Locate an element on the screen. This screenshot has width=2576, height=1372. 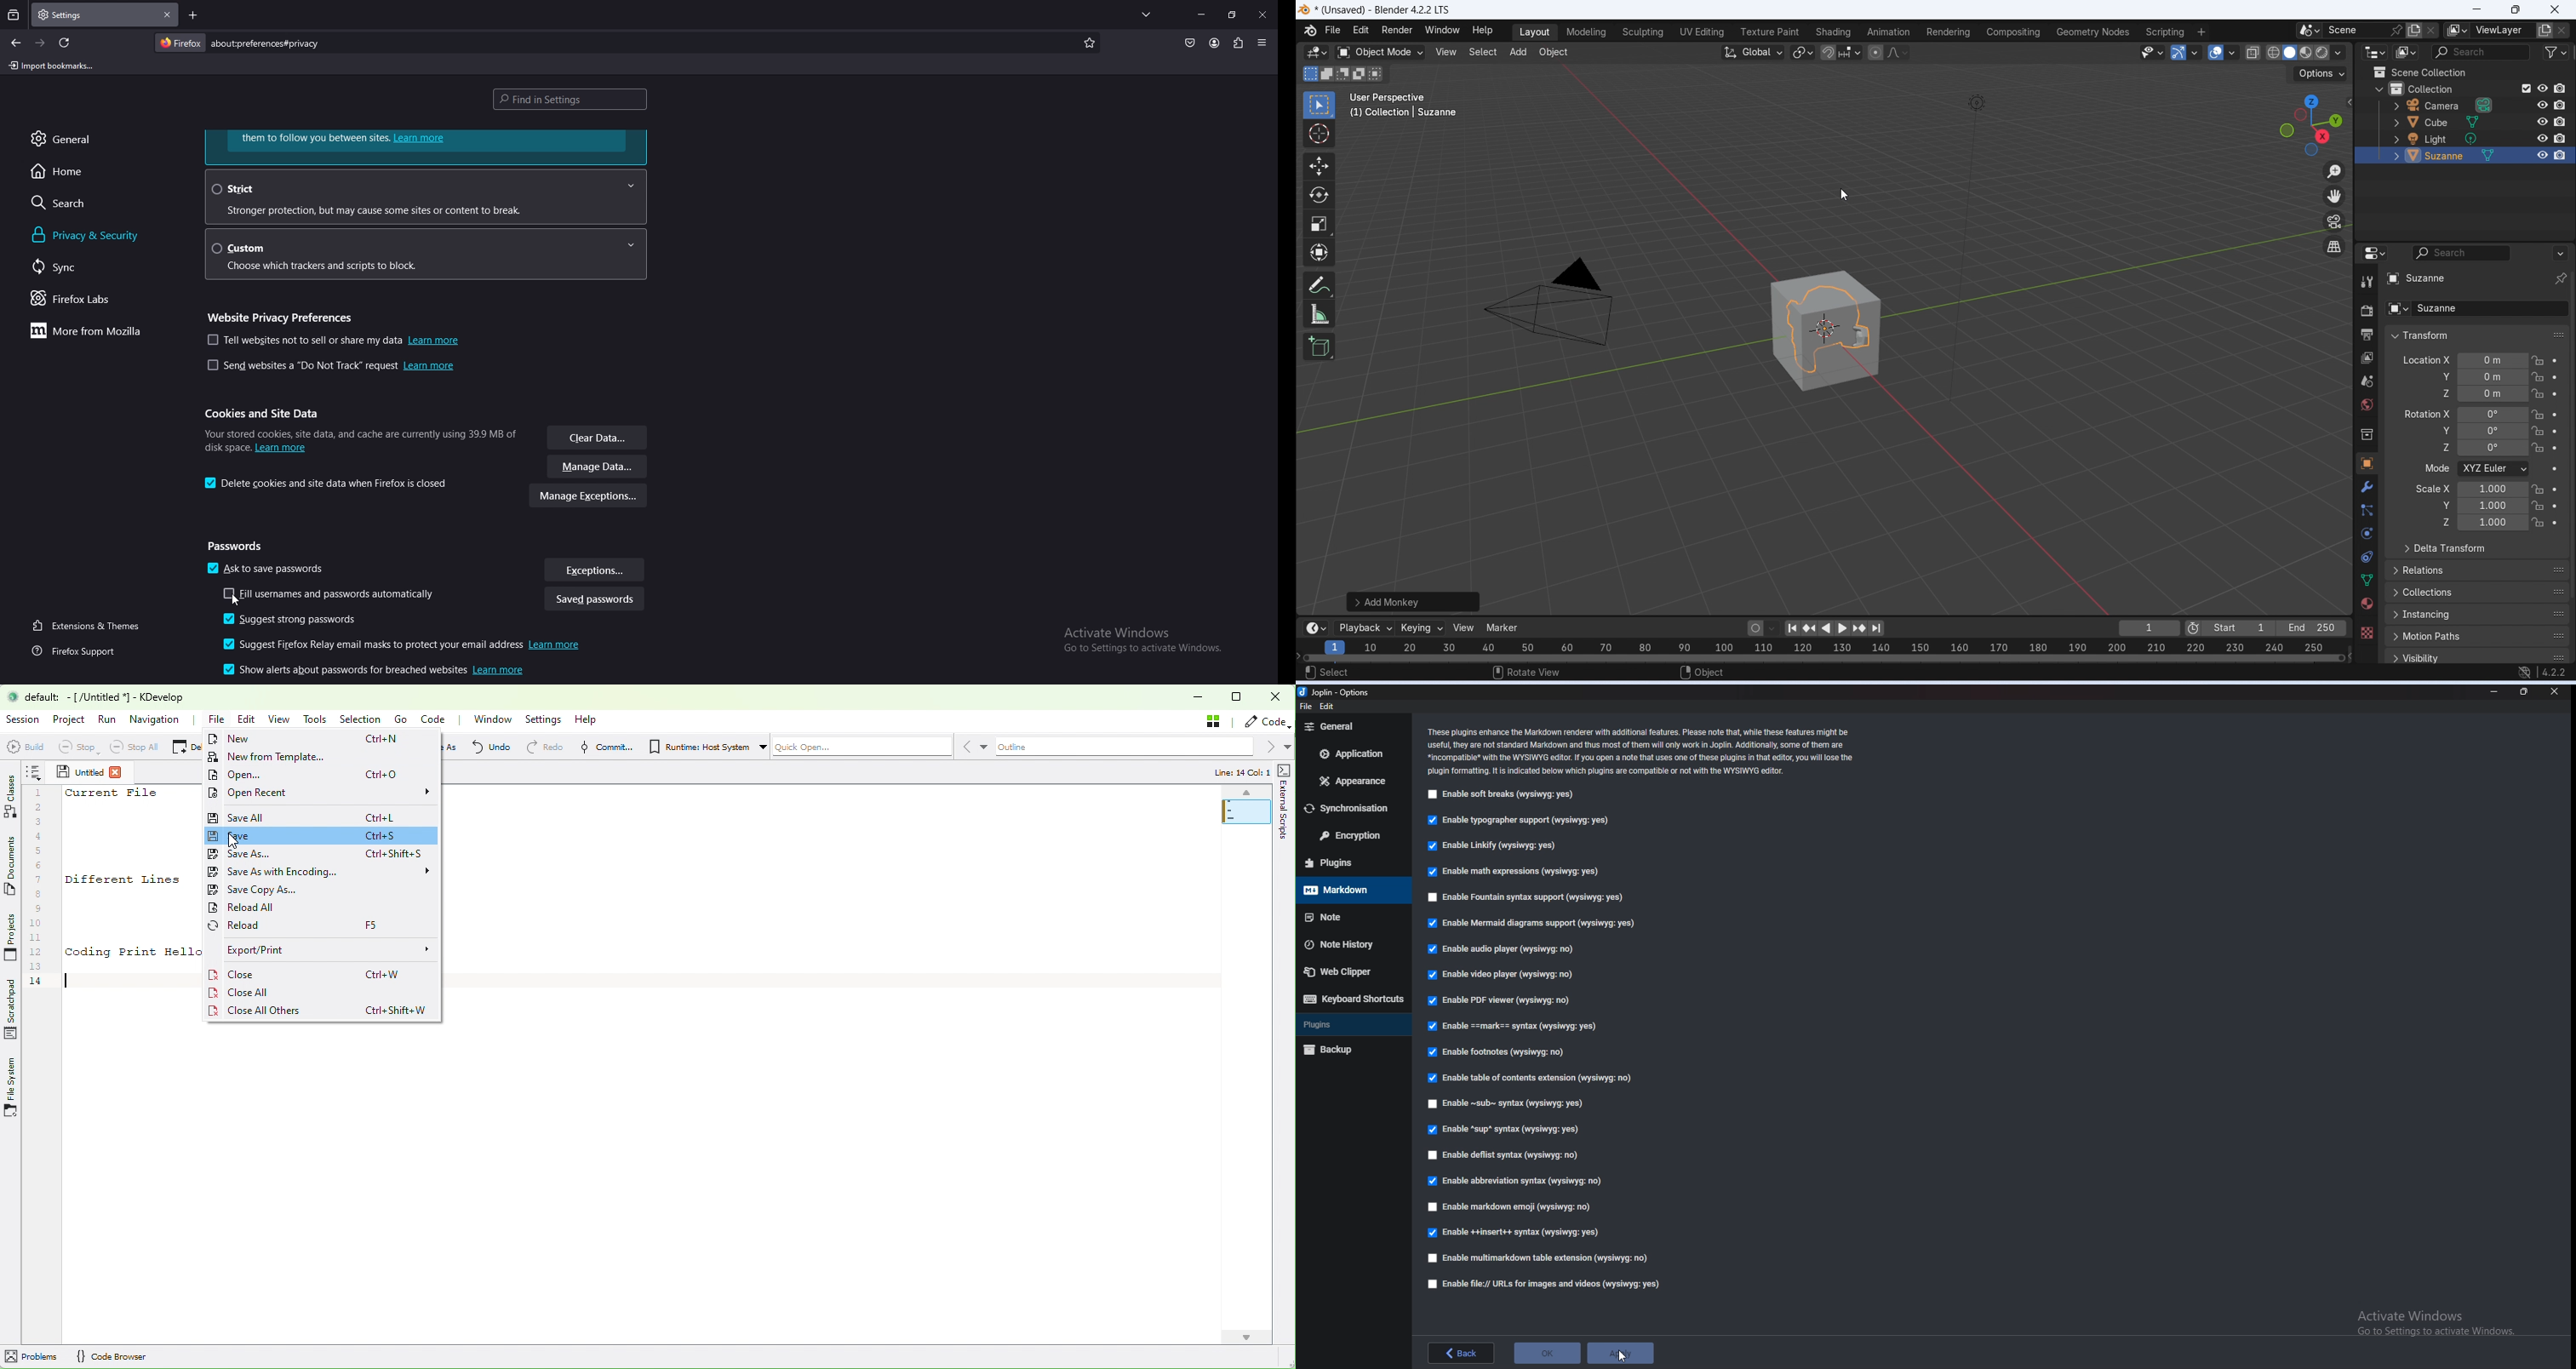
Ctrl+Shift+S is located at coordinates (396, 854).